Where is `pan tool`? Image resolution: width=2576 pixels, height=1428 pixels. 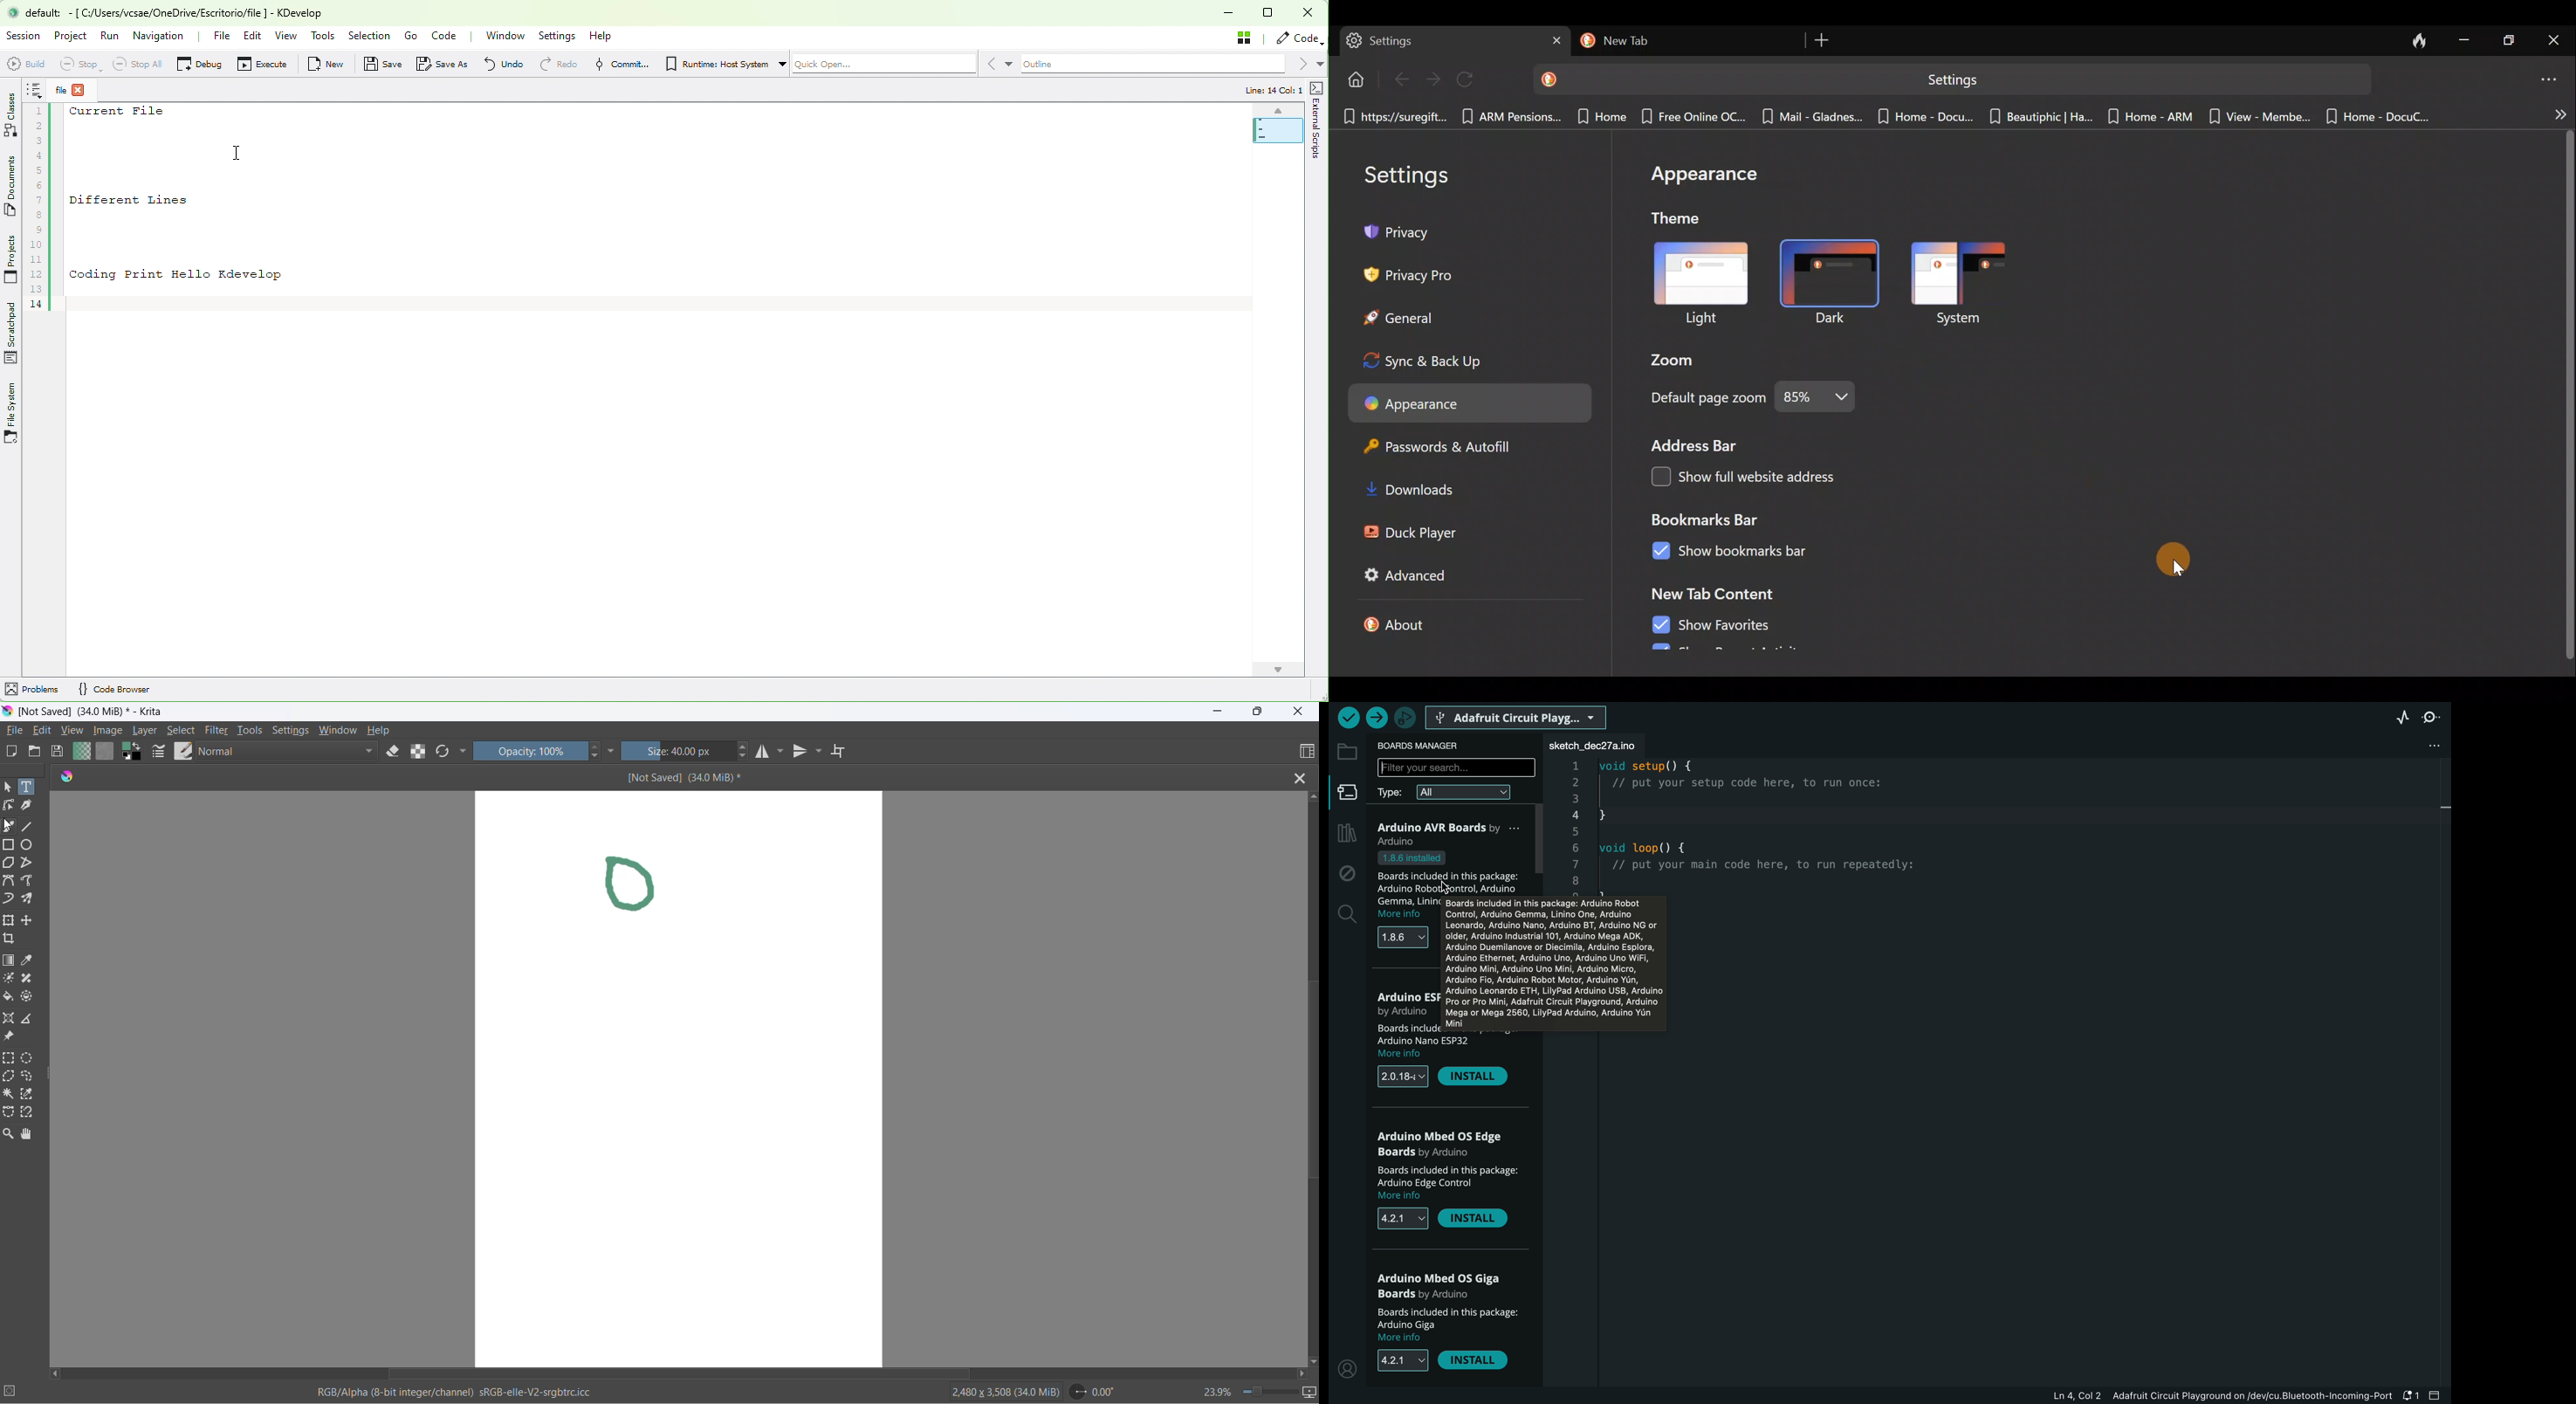 pan tool is located at coordinates (28, 1131).